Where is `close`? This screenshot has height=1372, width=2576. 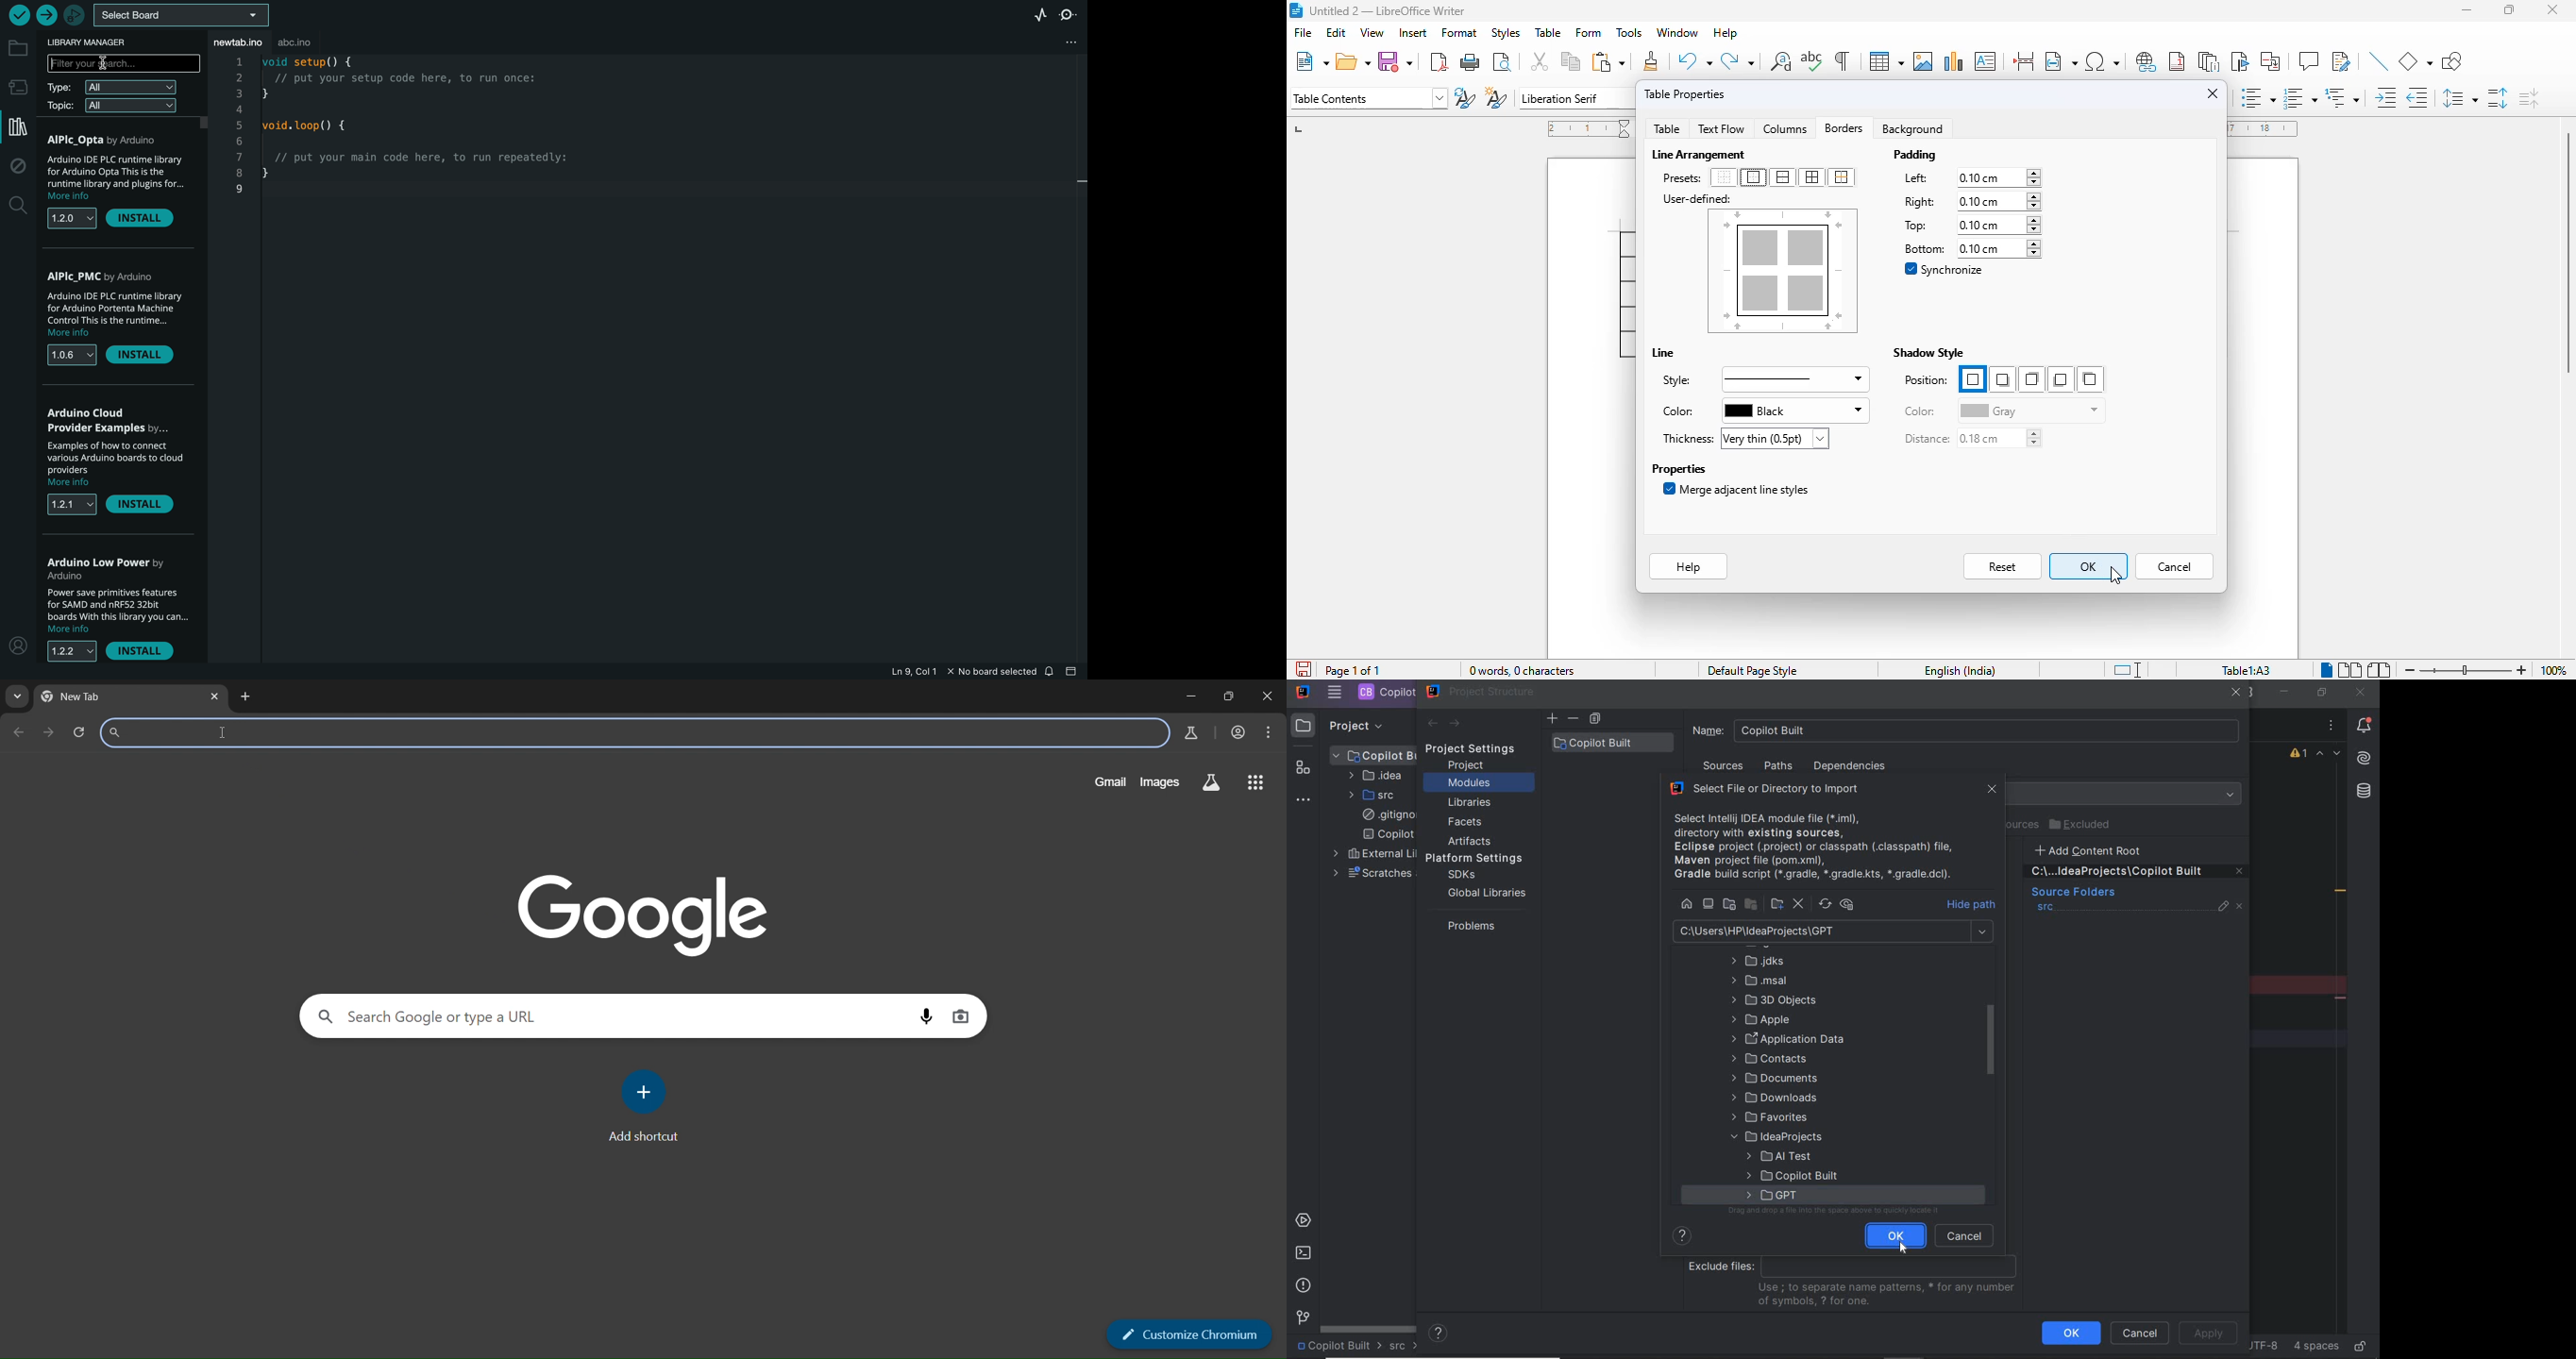 close is located at coordinates (2214, 93).